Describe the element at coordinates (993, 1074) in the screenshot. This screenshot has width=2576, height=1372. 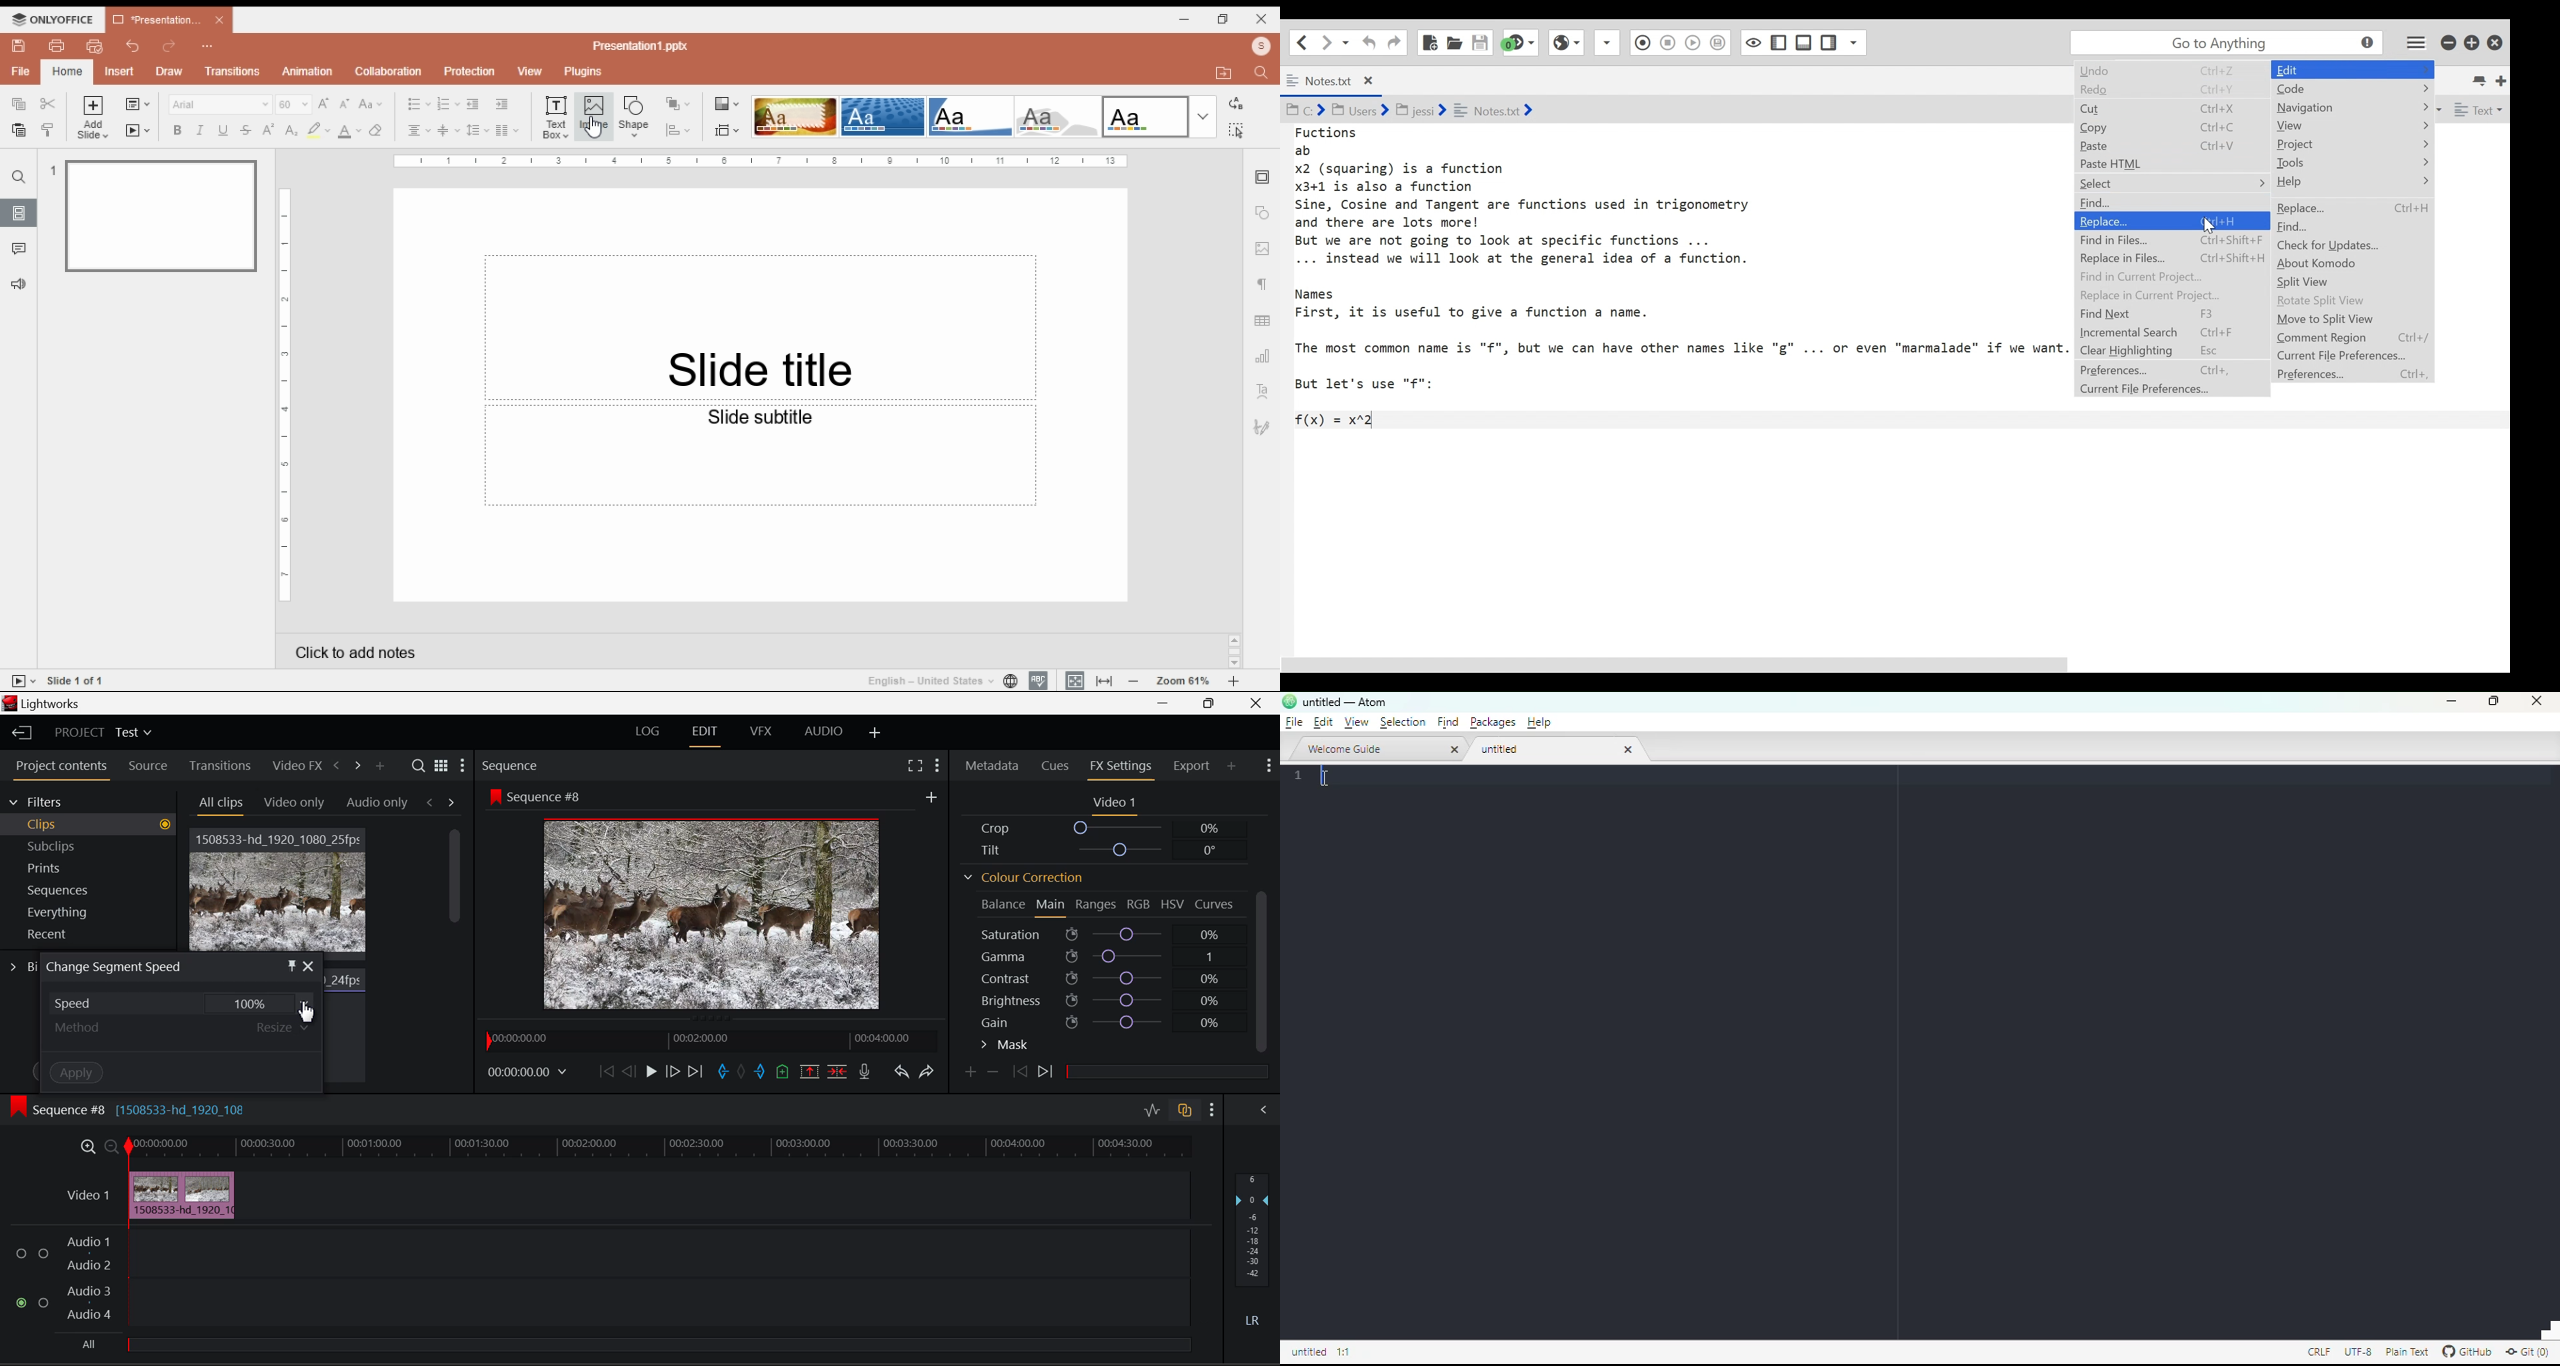
I see `Remove keyframe` at that location.